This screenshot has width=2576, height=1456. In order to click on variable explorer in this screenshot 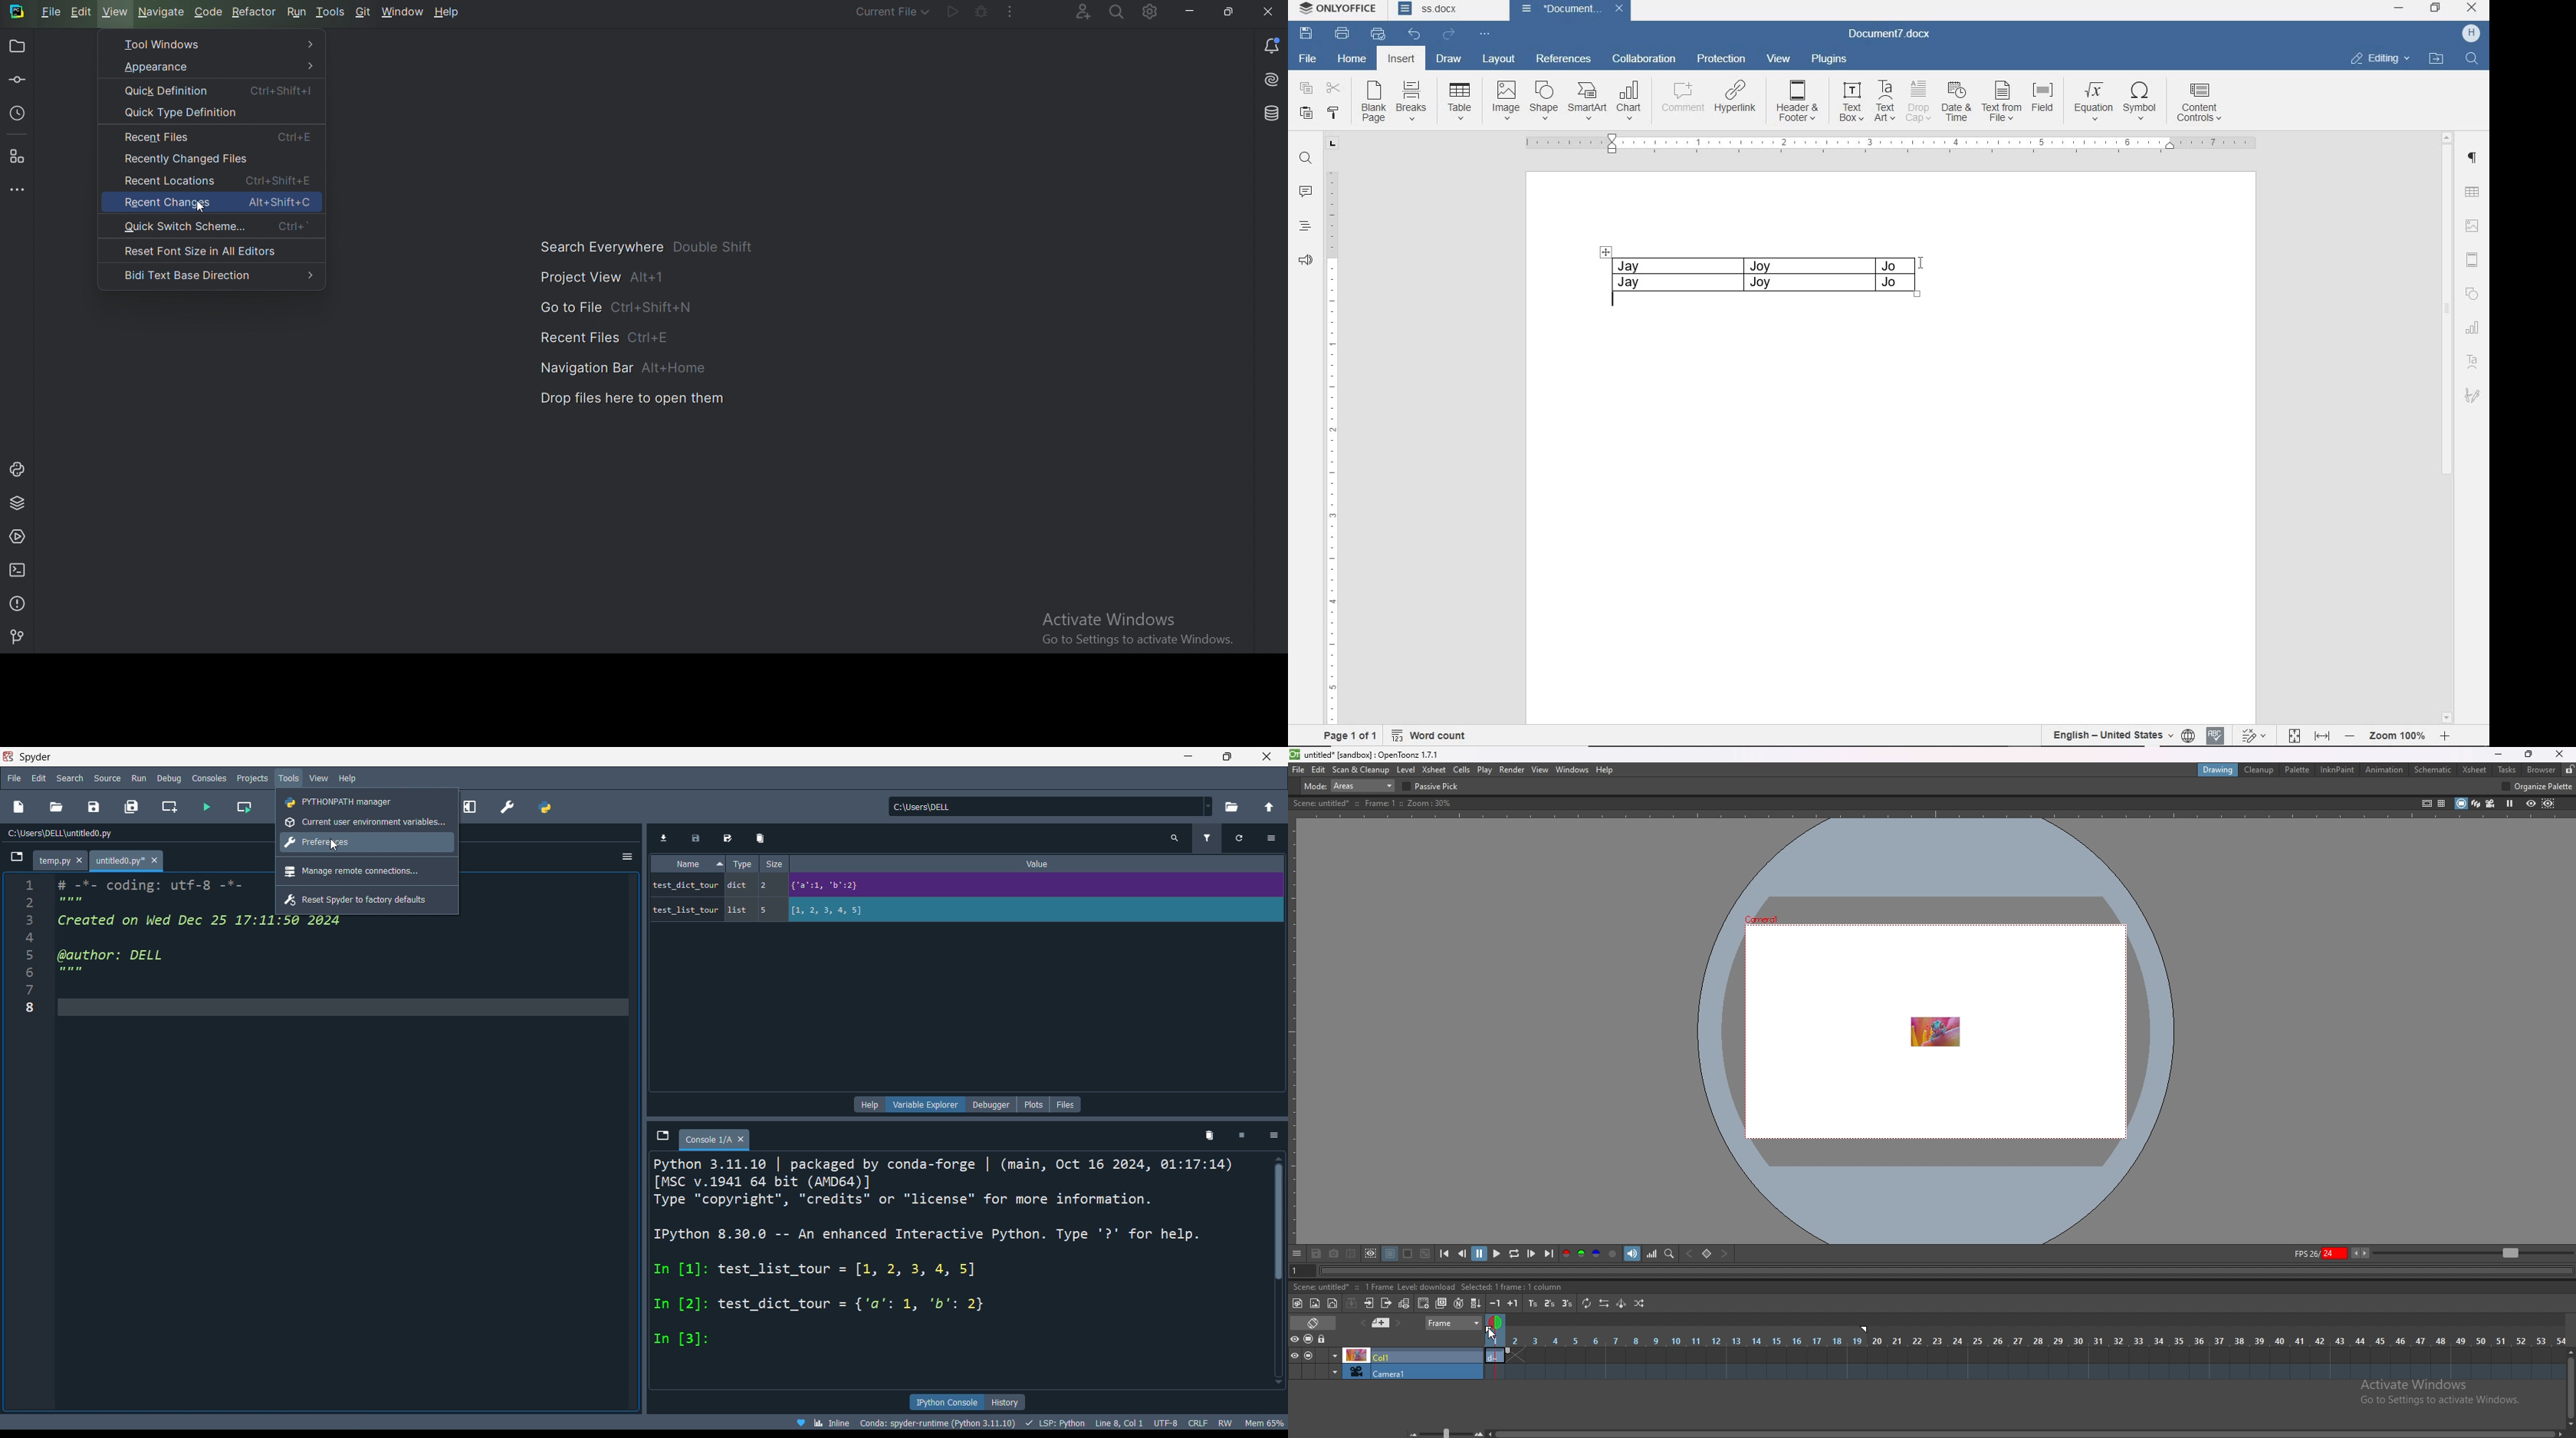, I will do `click(925, 1104)`.